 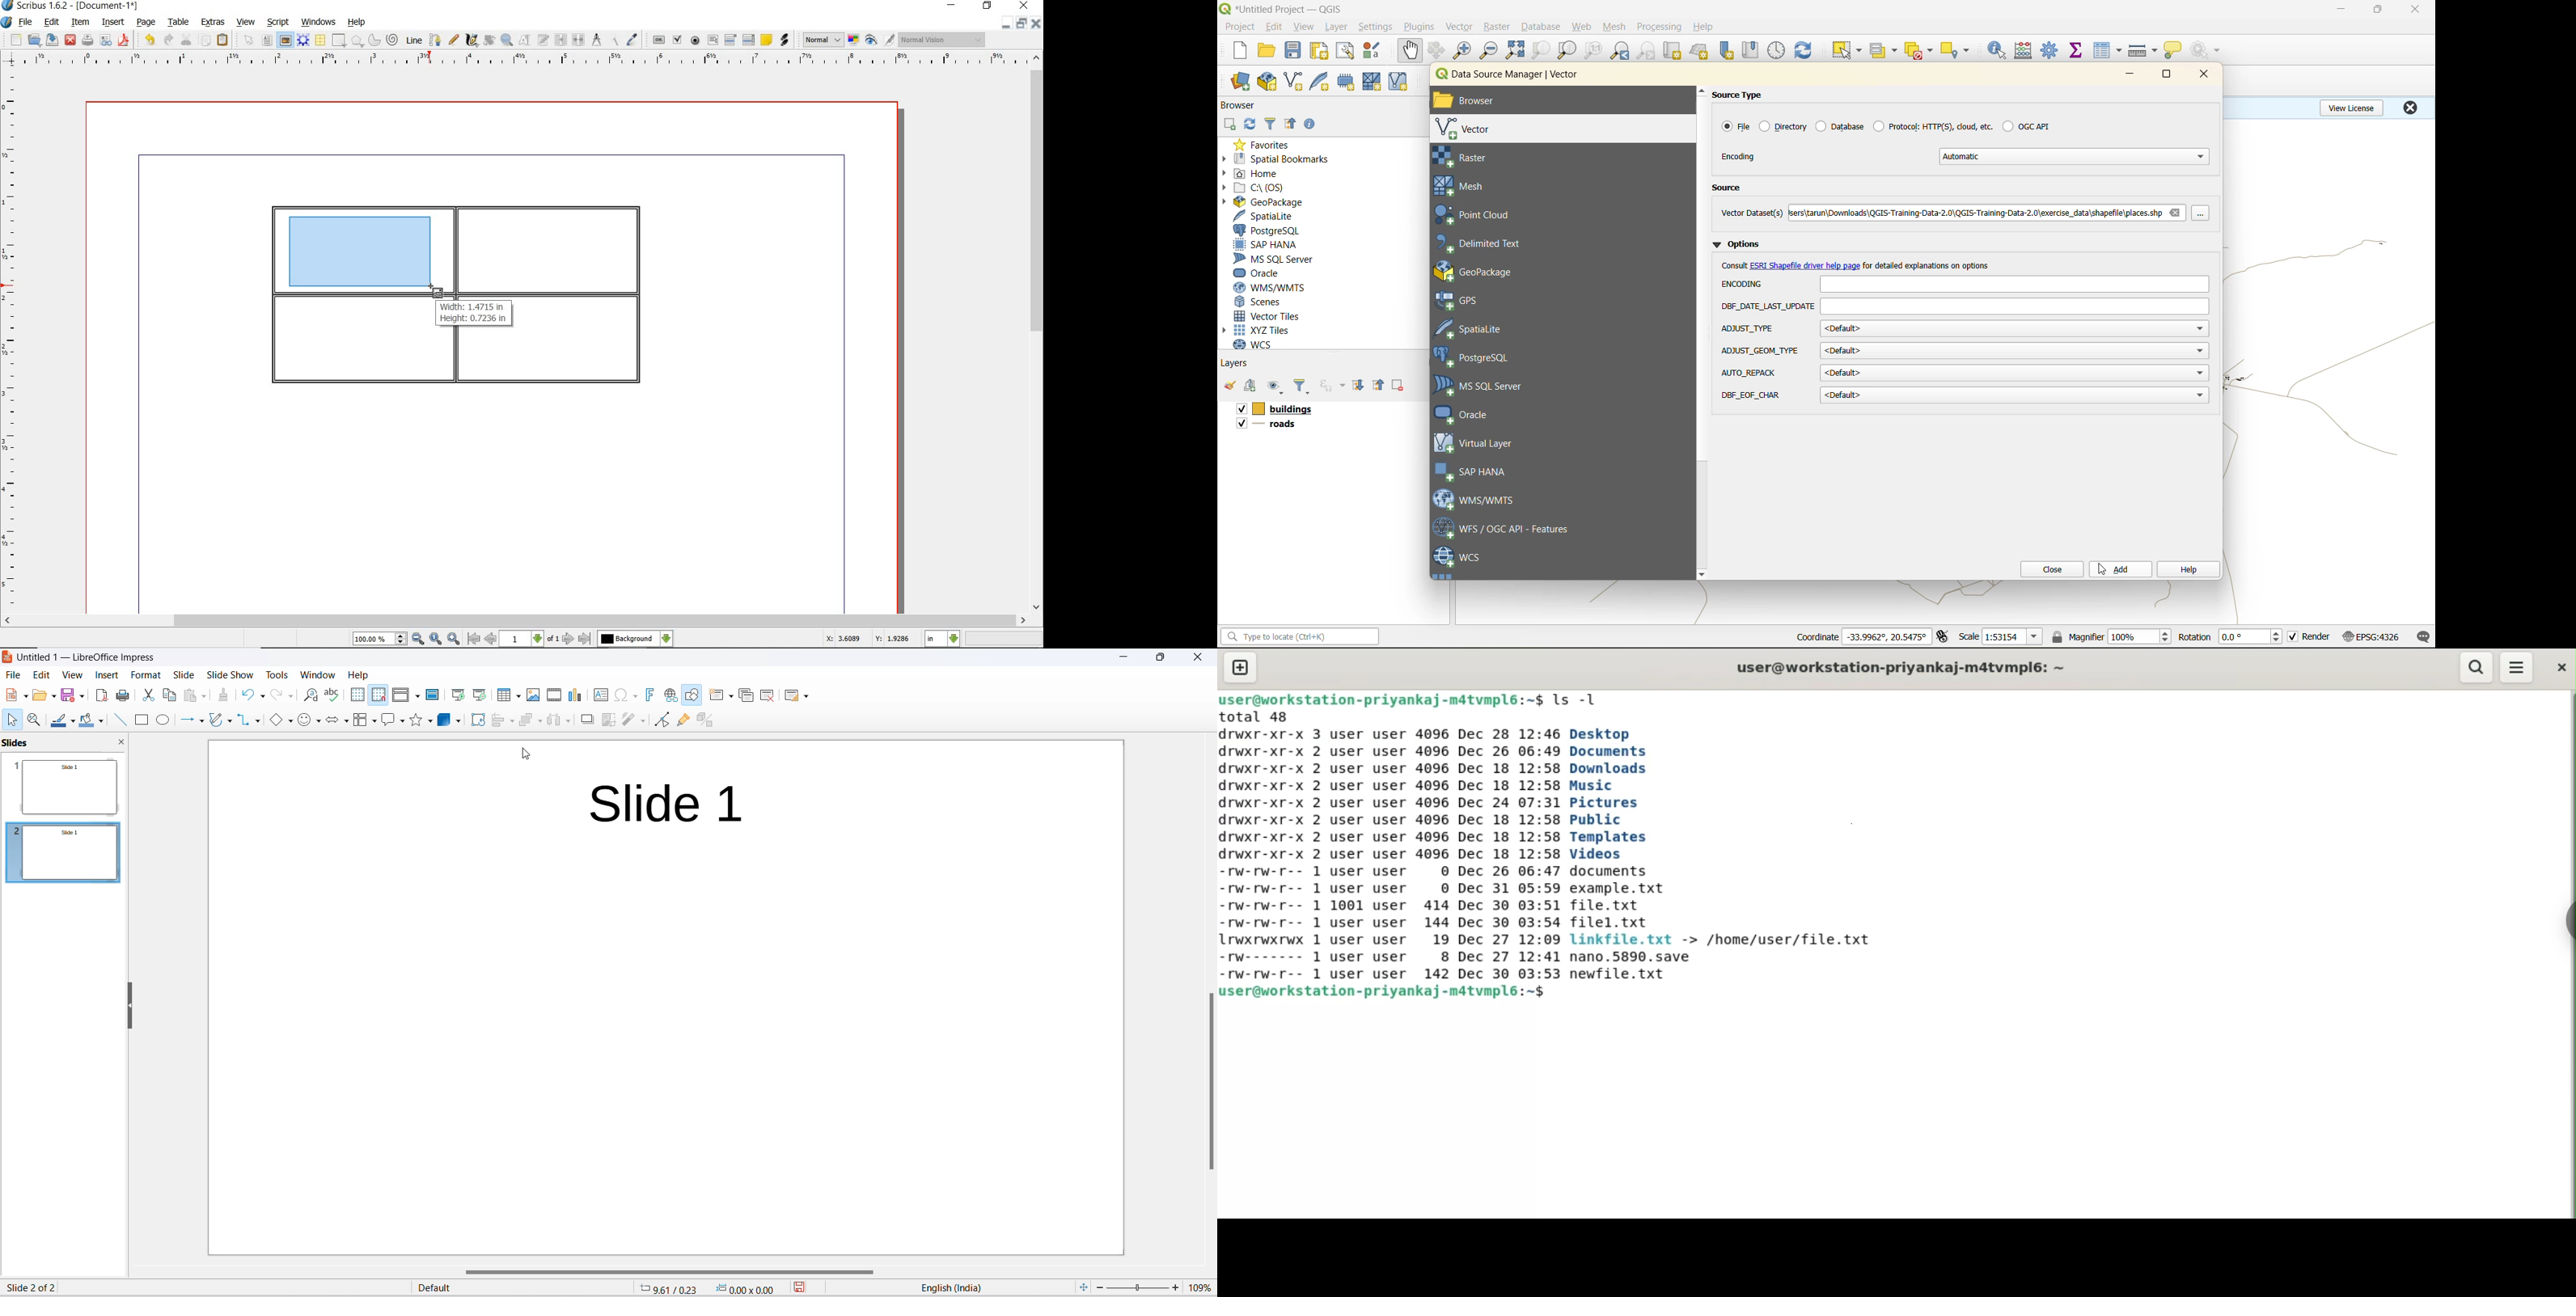 What do you see at coordinates (1263, 330) in the screenshot?
I see `xyz tiles` at bounding box center [1263, 330].